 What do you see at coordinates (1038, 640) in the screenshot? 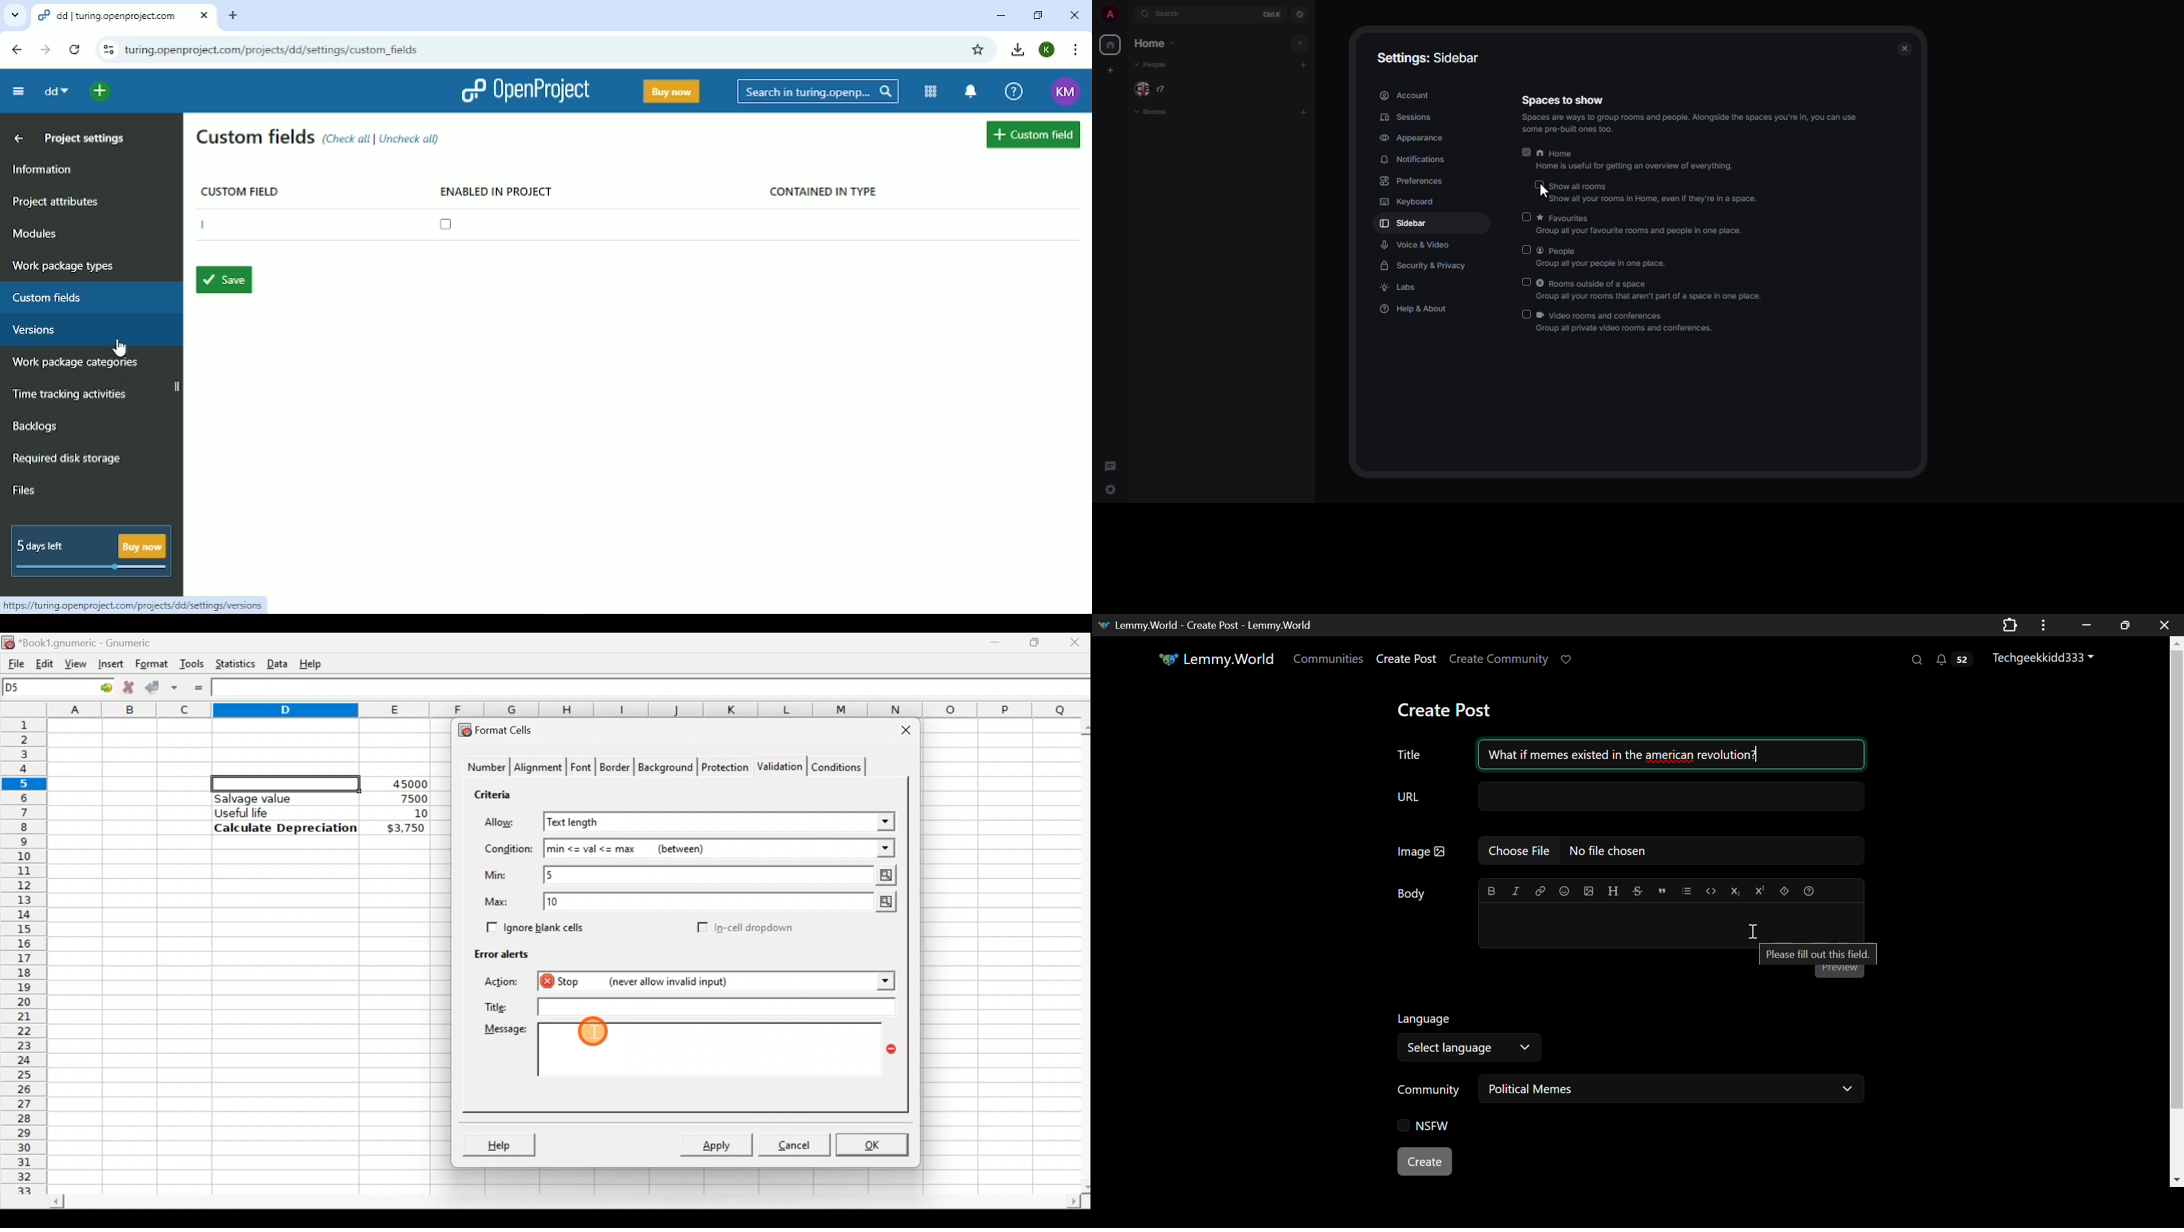
I see `Maximize` at bounding box center [1038, 640].